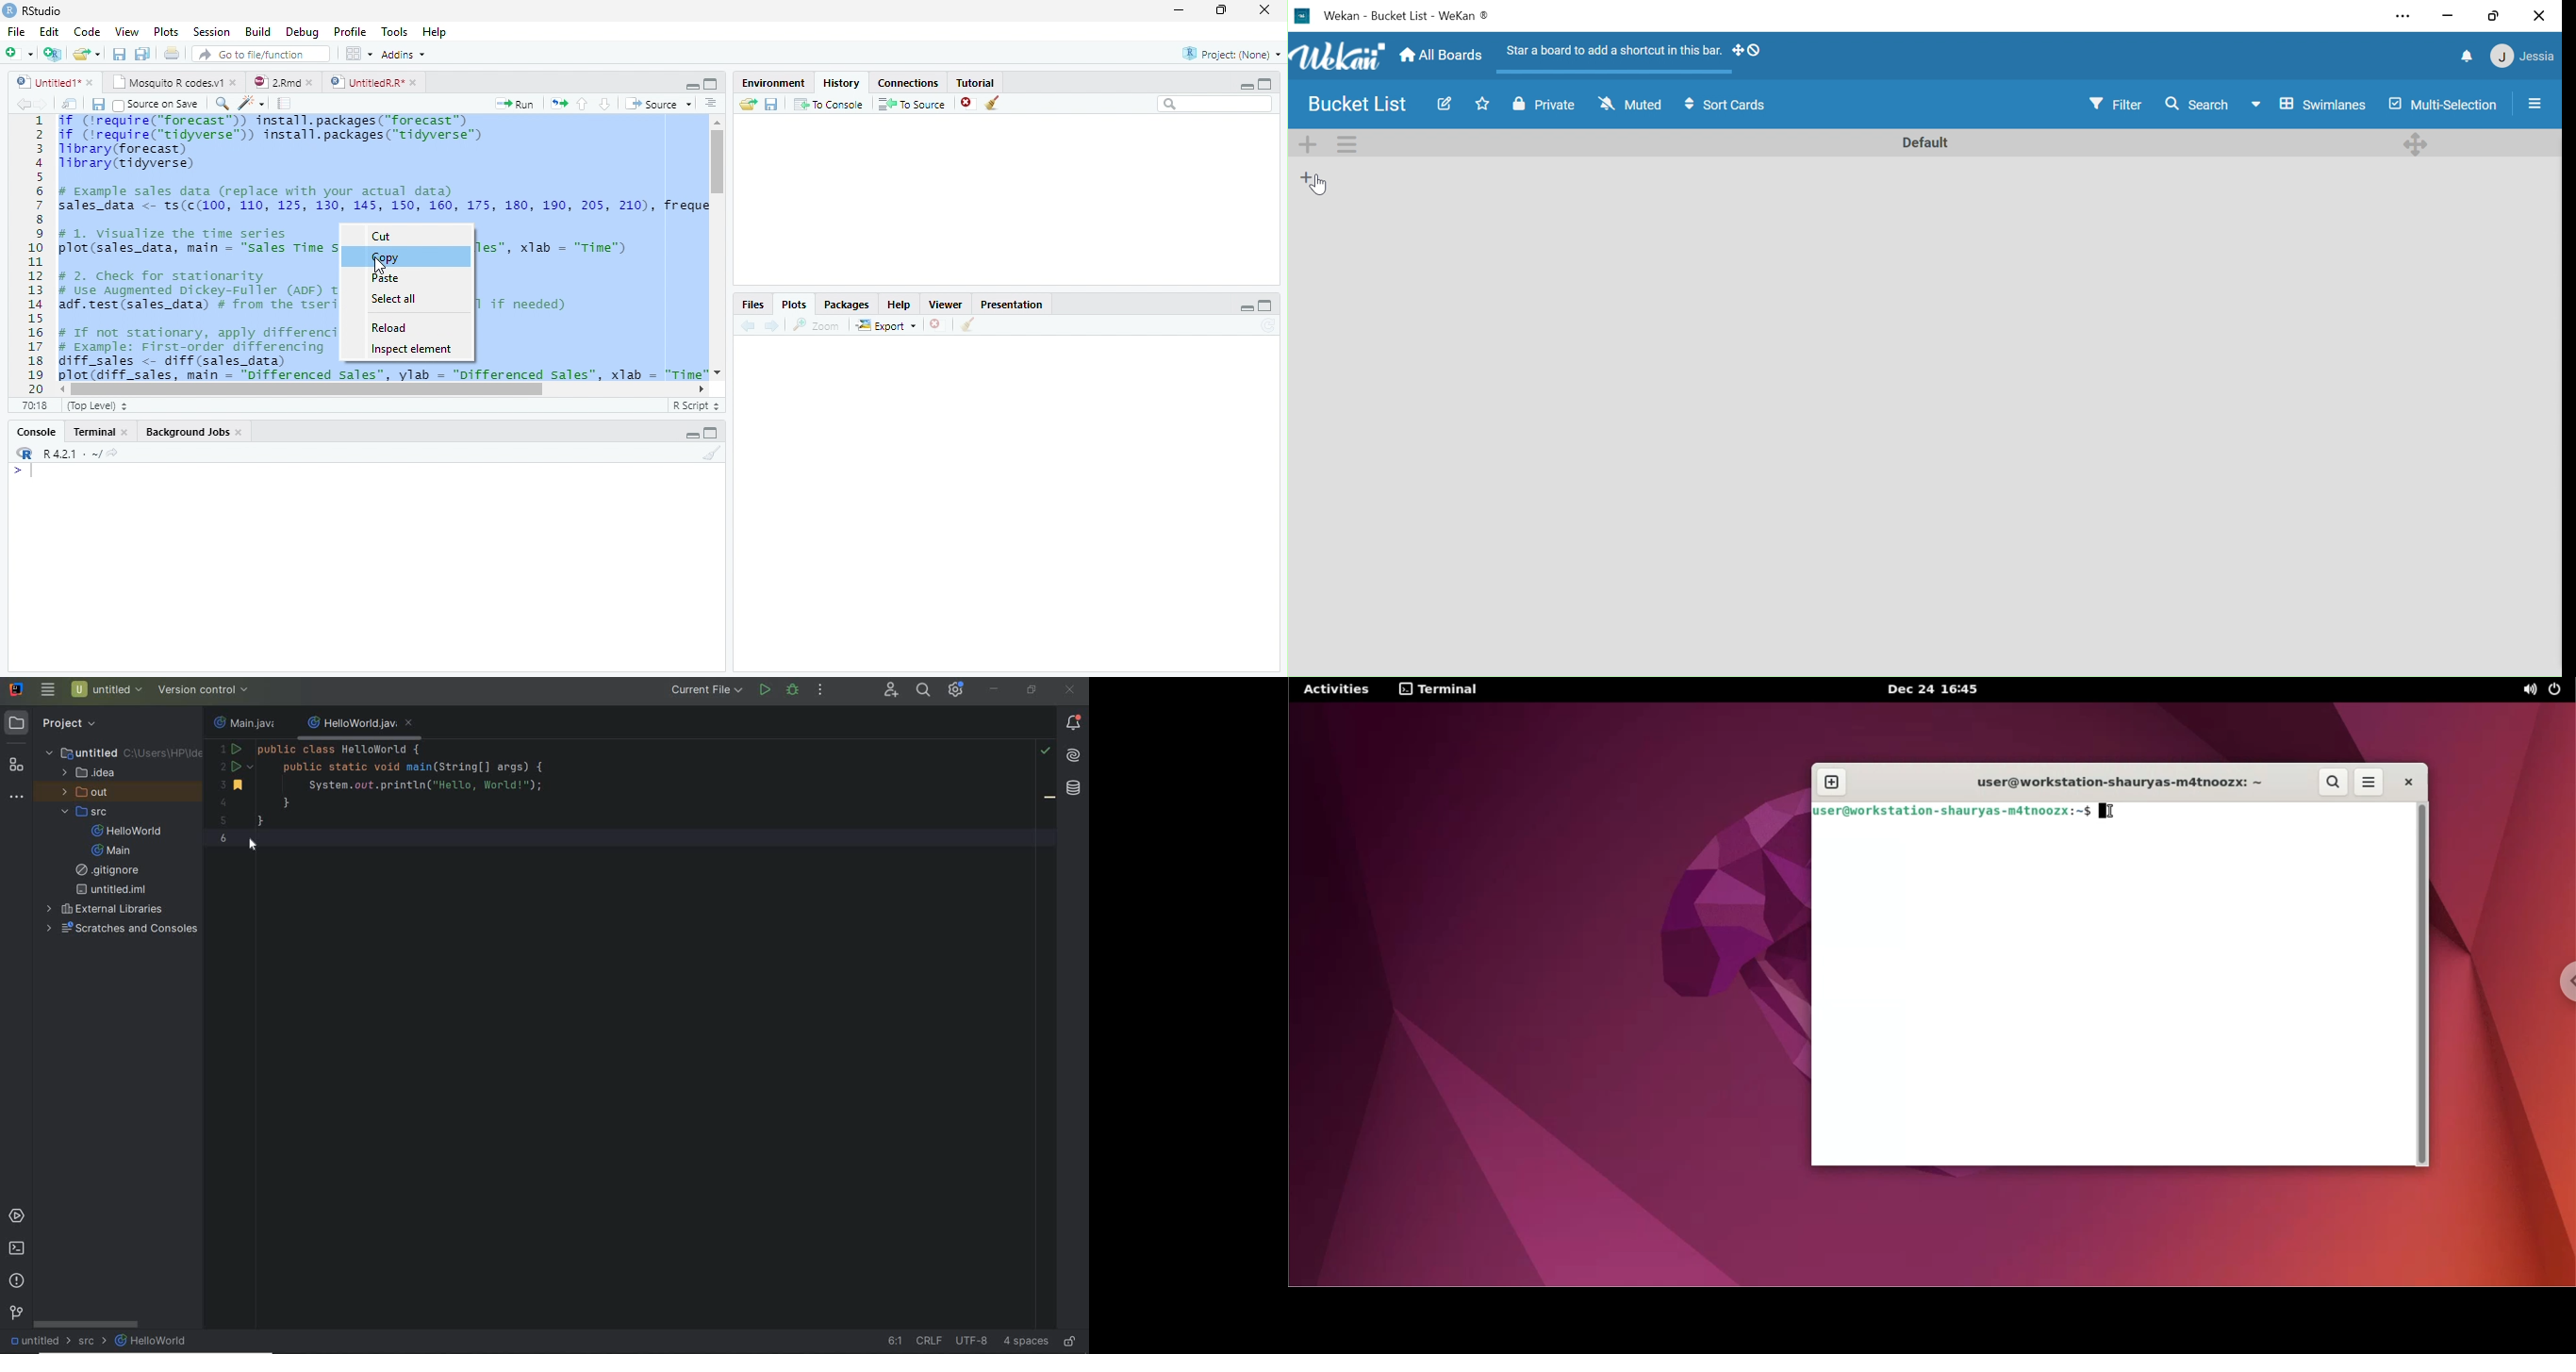 This screenshot has width=2576, height=1372. What do you see at coordinates (172, 54) in the screenshot?
I see `Print` at bounding box center [172, 54].